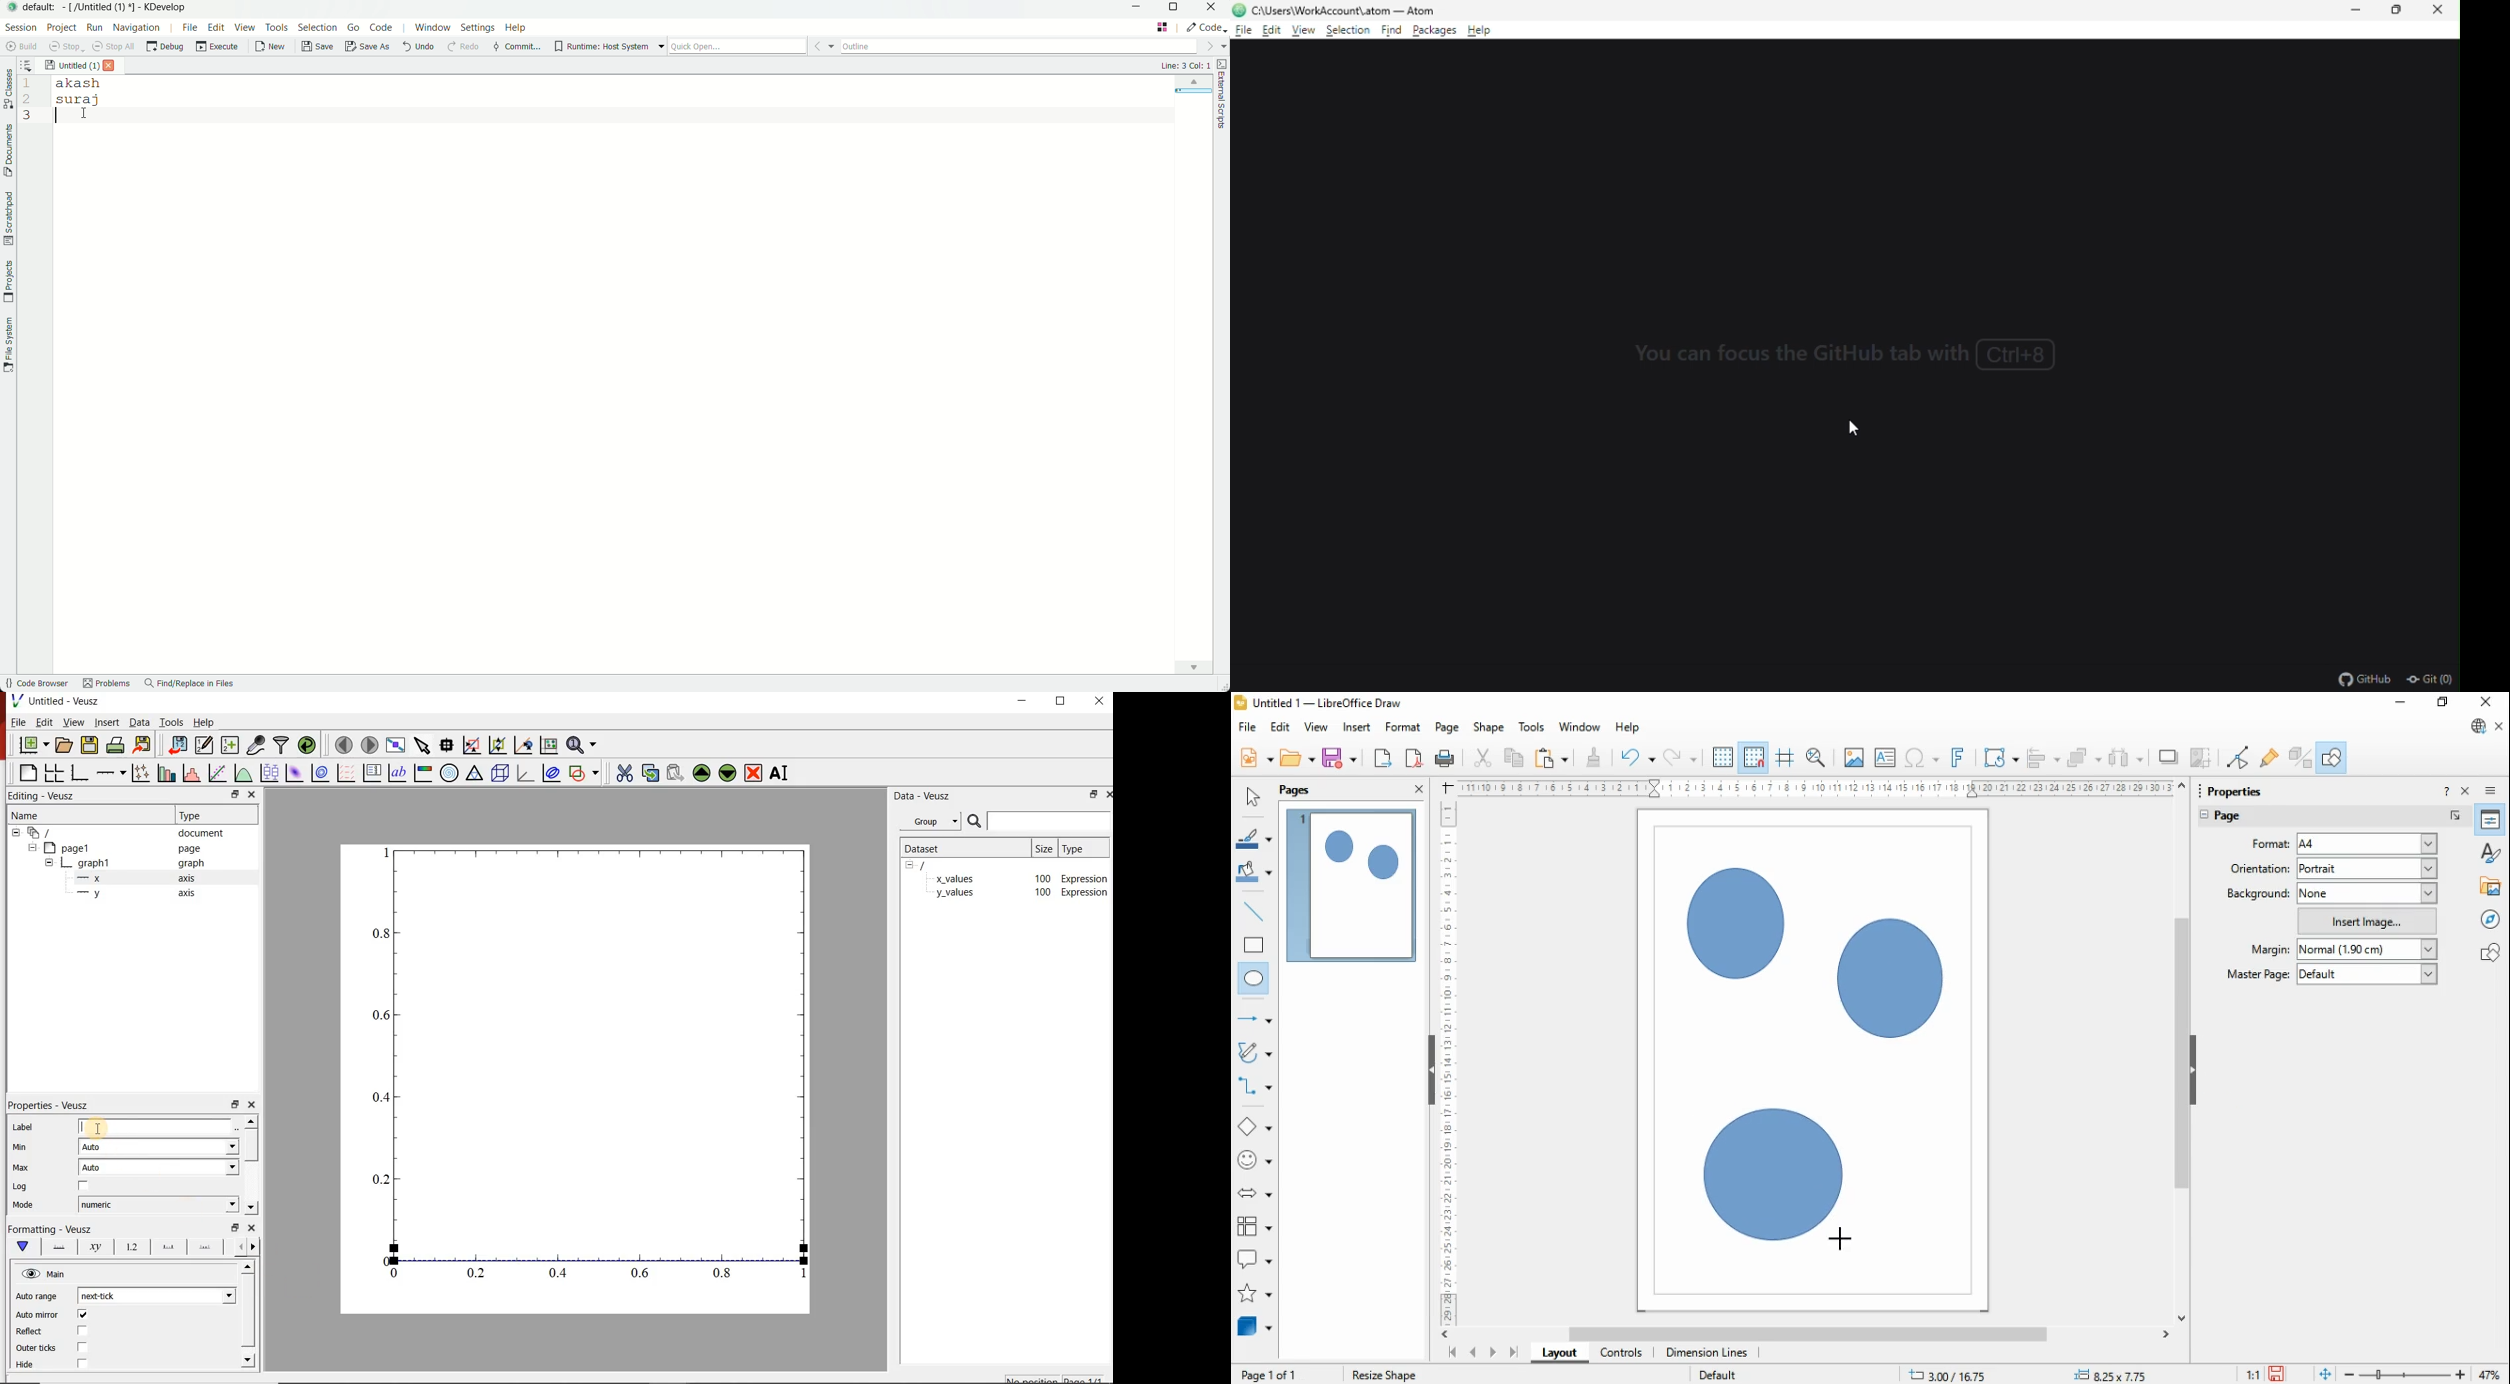 Image resolution: width=2520 pixels, height=1400 pixels. I want to click on scroll bar, so click(1813, 1334).